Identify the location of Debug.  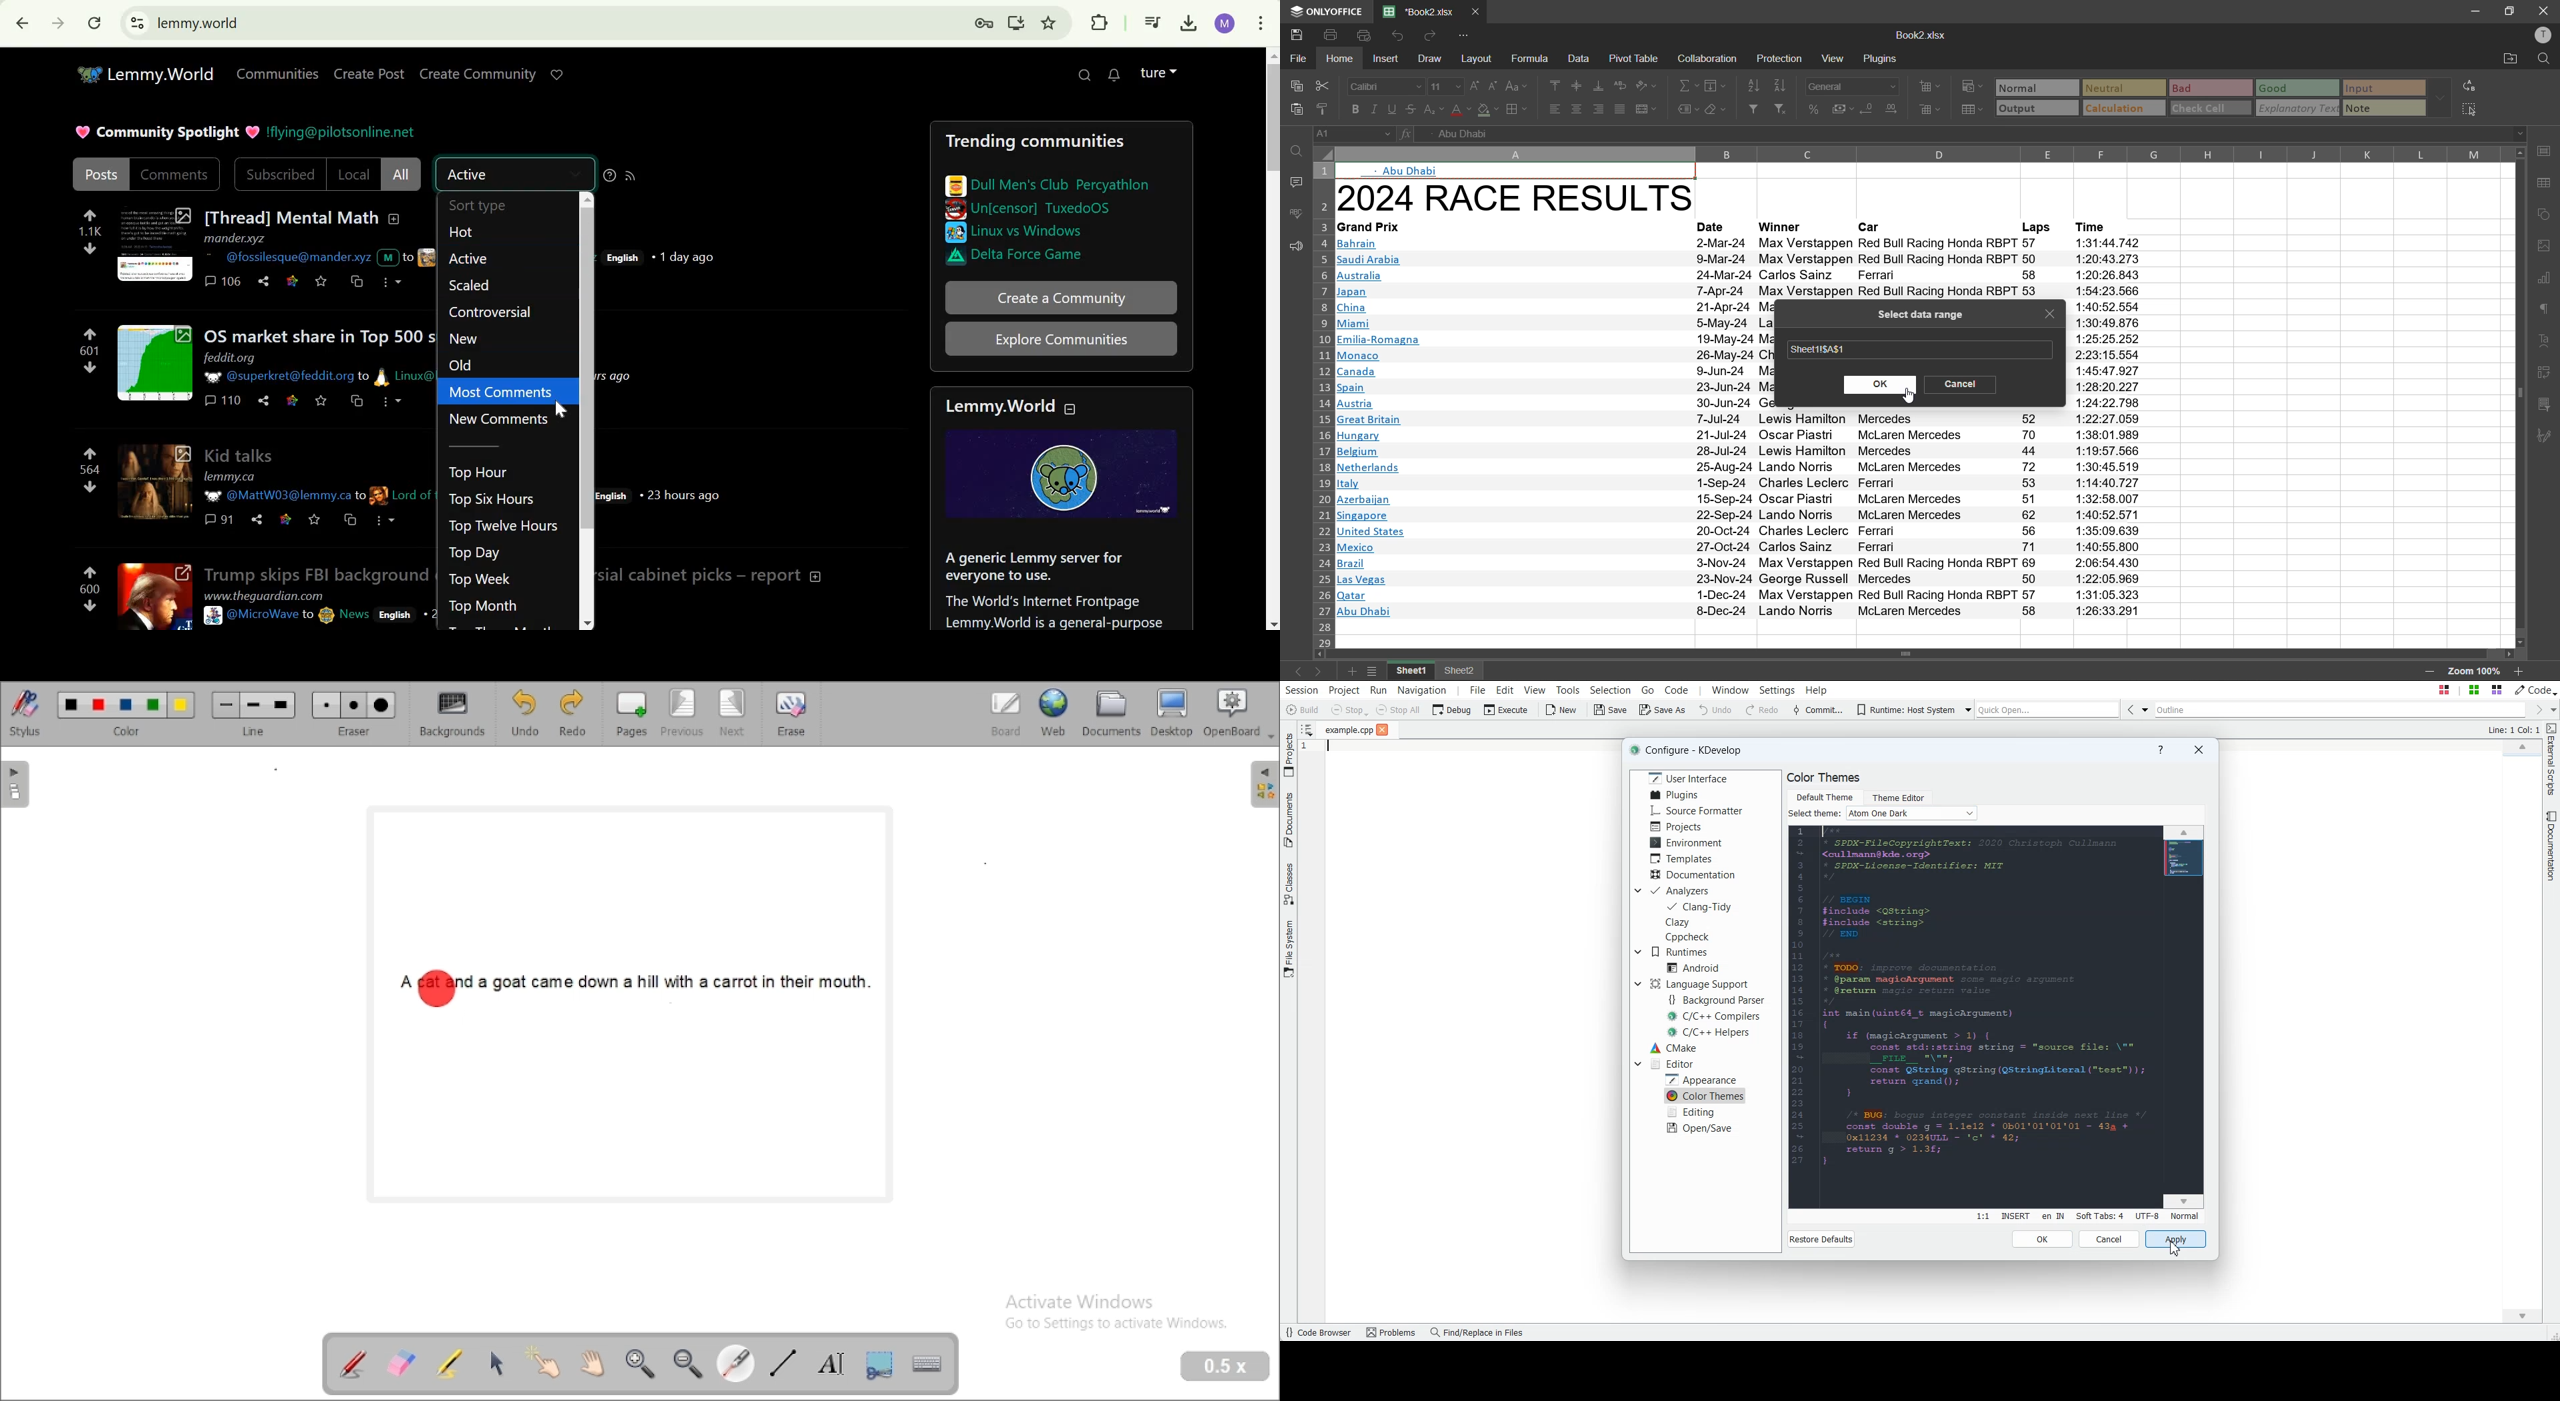
(1452, 709).